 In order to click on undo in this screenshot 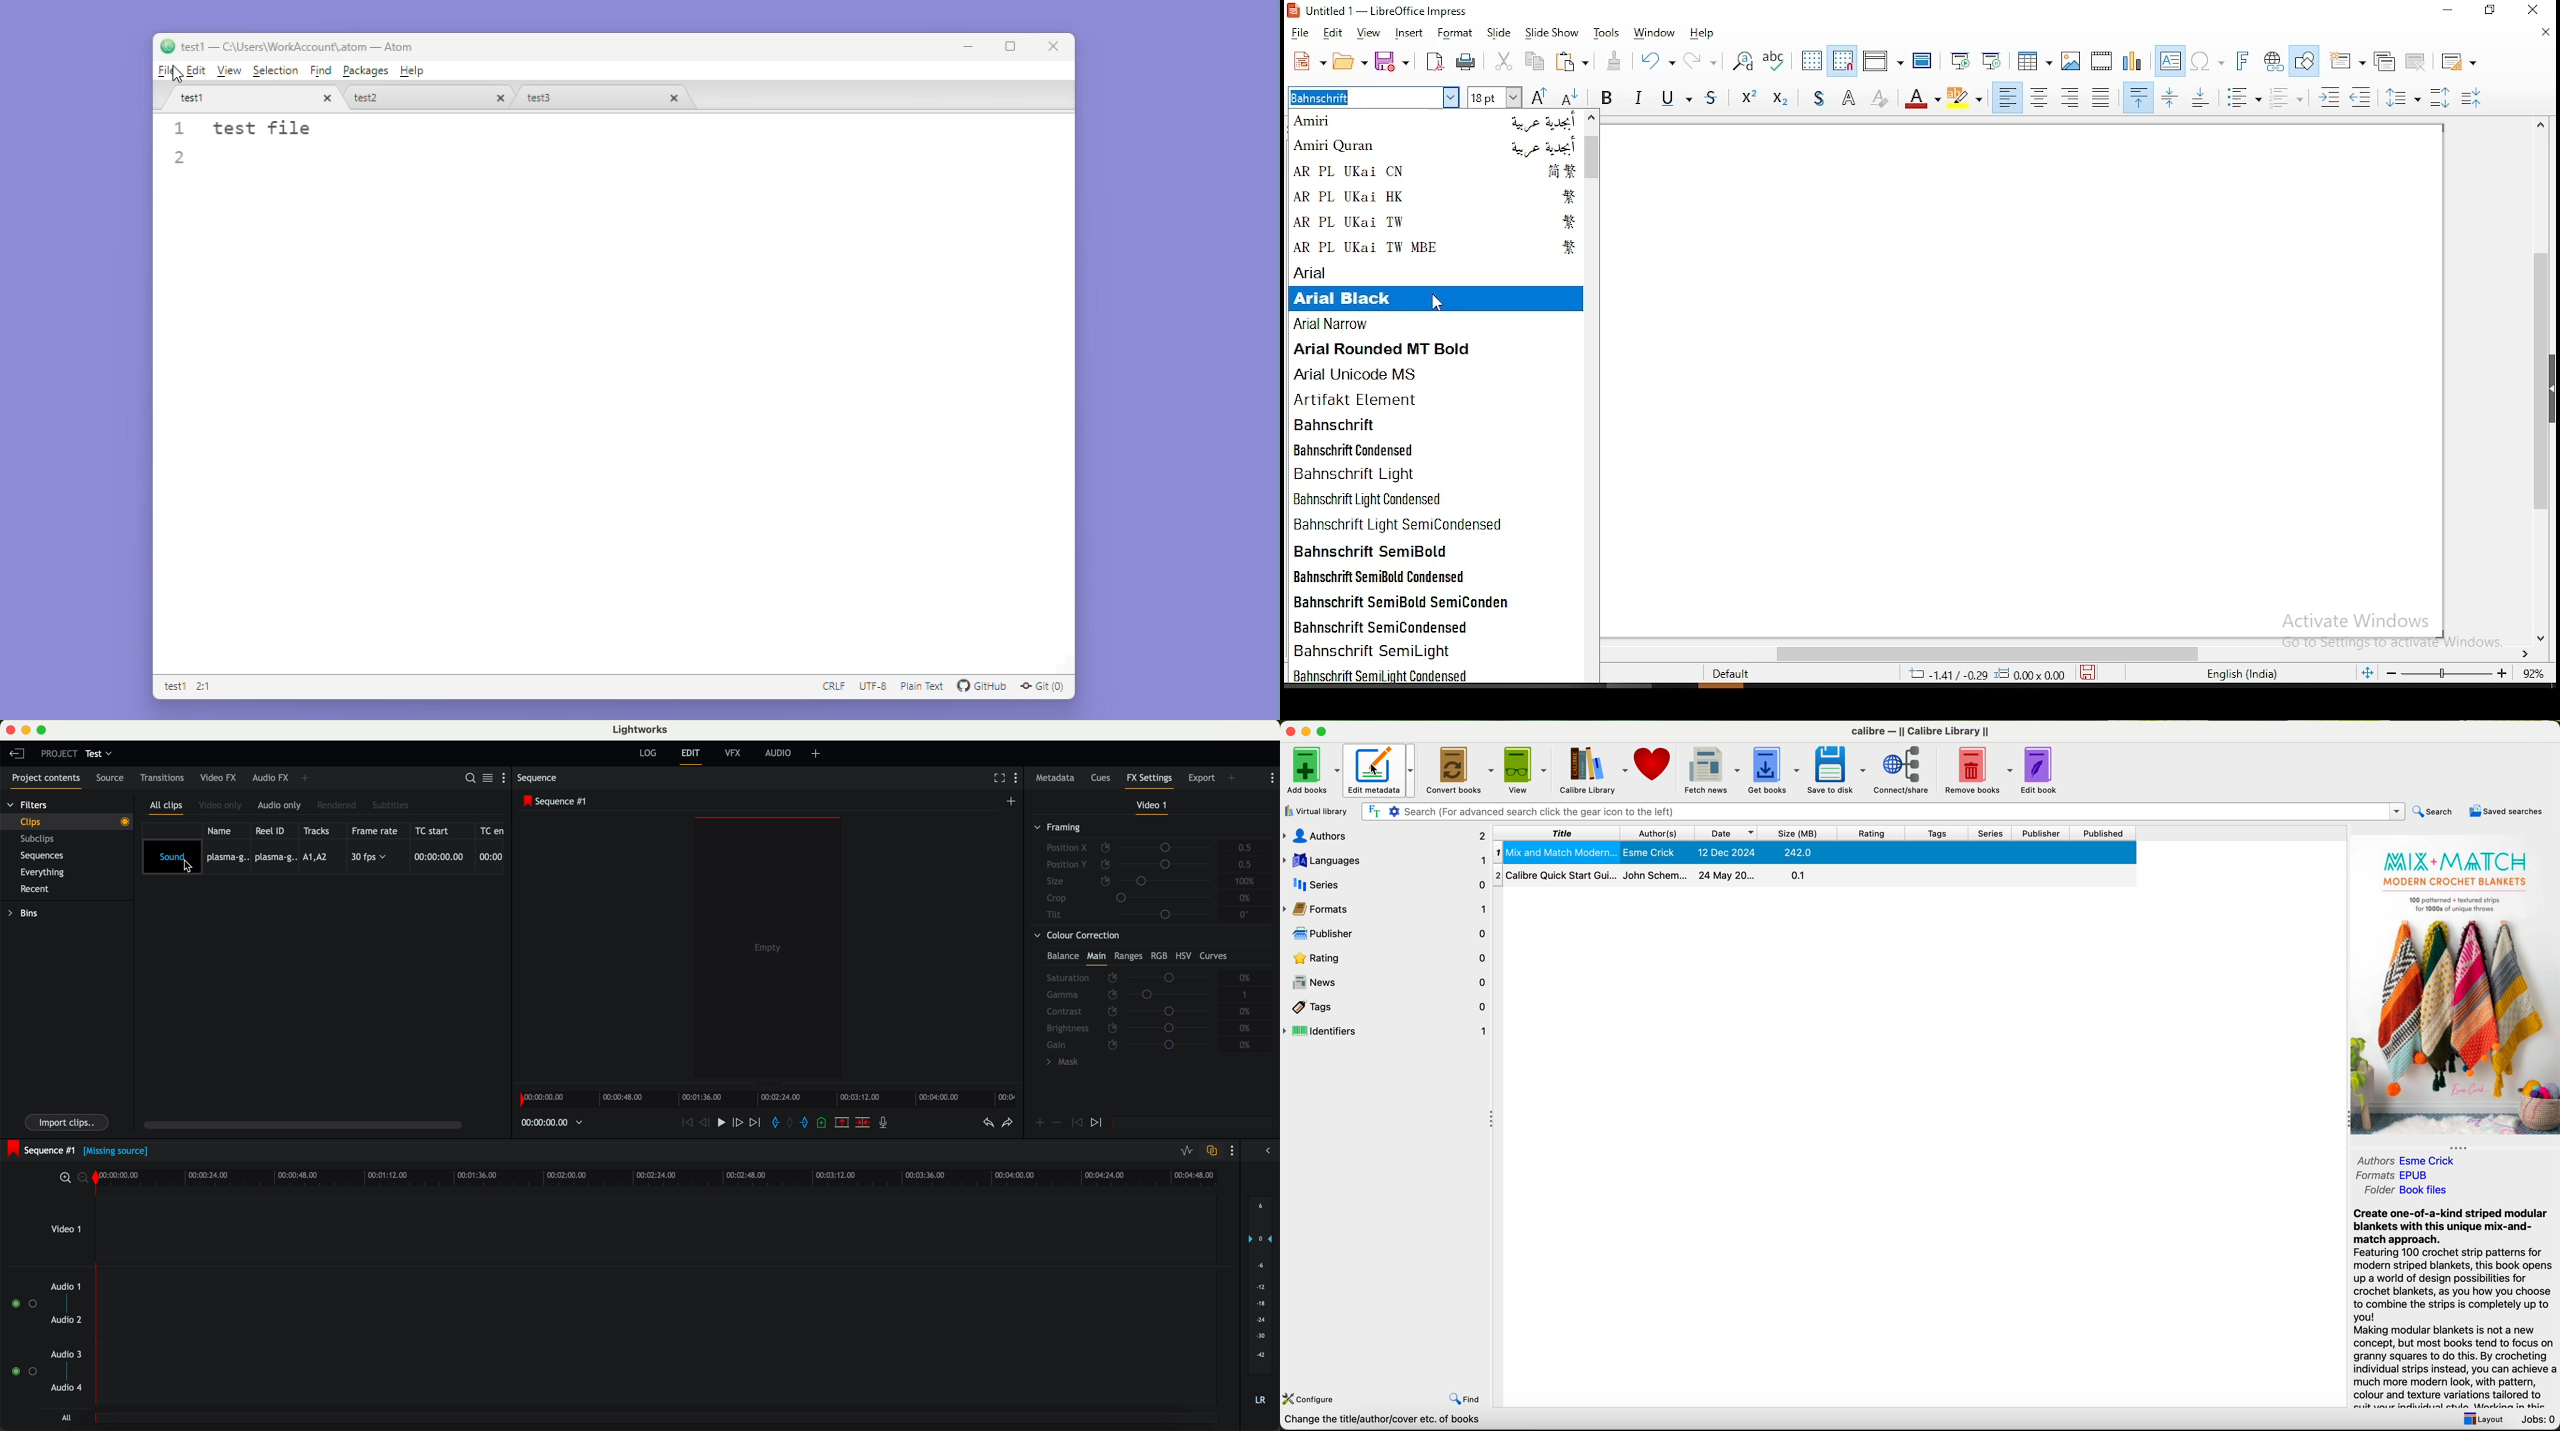, I will do `click(987, 1126)`.